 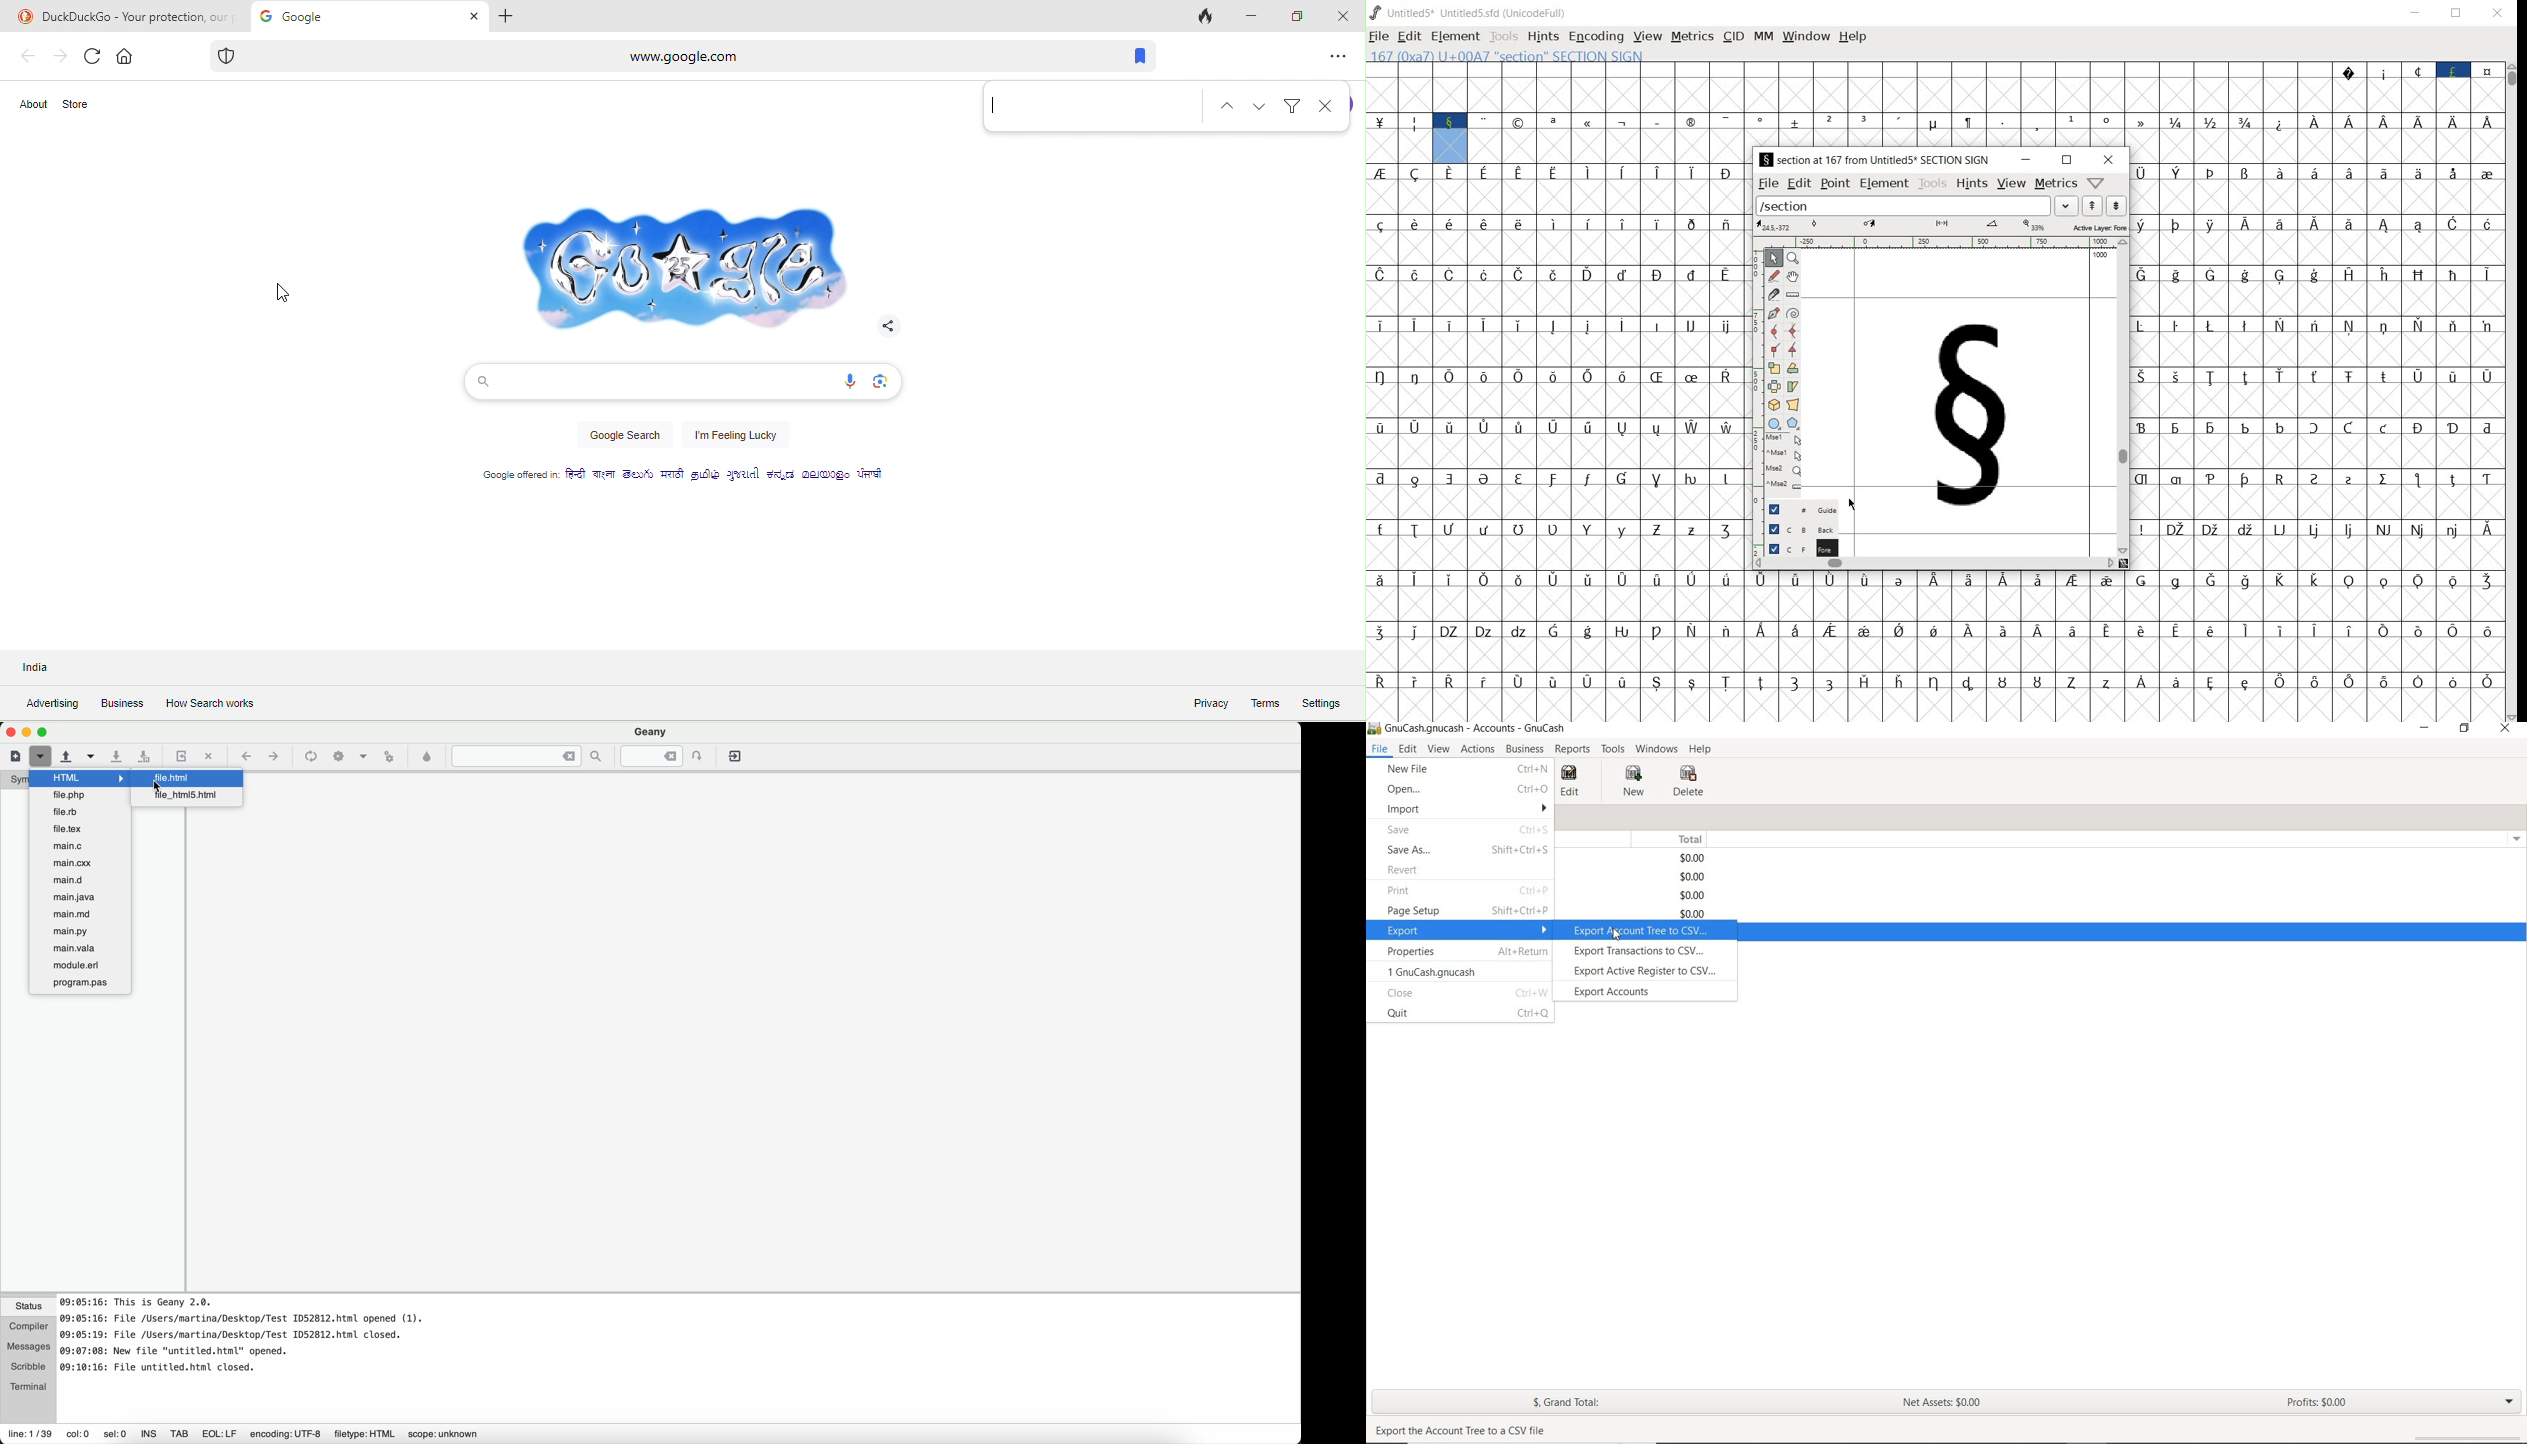 What do you see at coordinates (2316, 528) in the screenshot?
I see `special letters` at bounding box center [2316, 528].